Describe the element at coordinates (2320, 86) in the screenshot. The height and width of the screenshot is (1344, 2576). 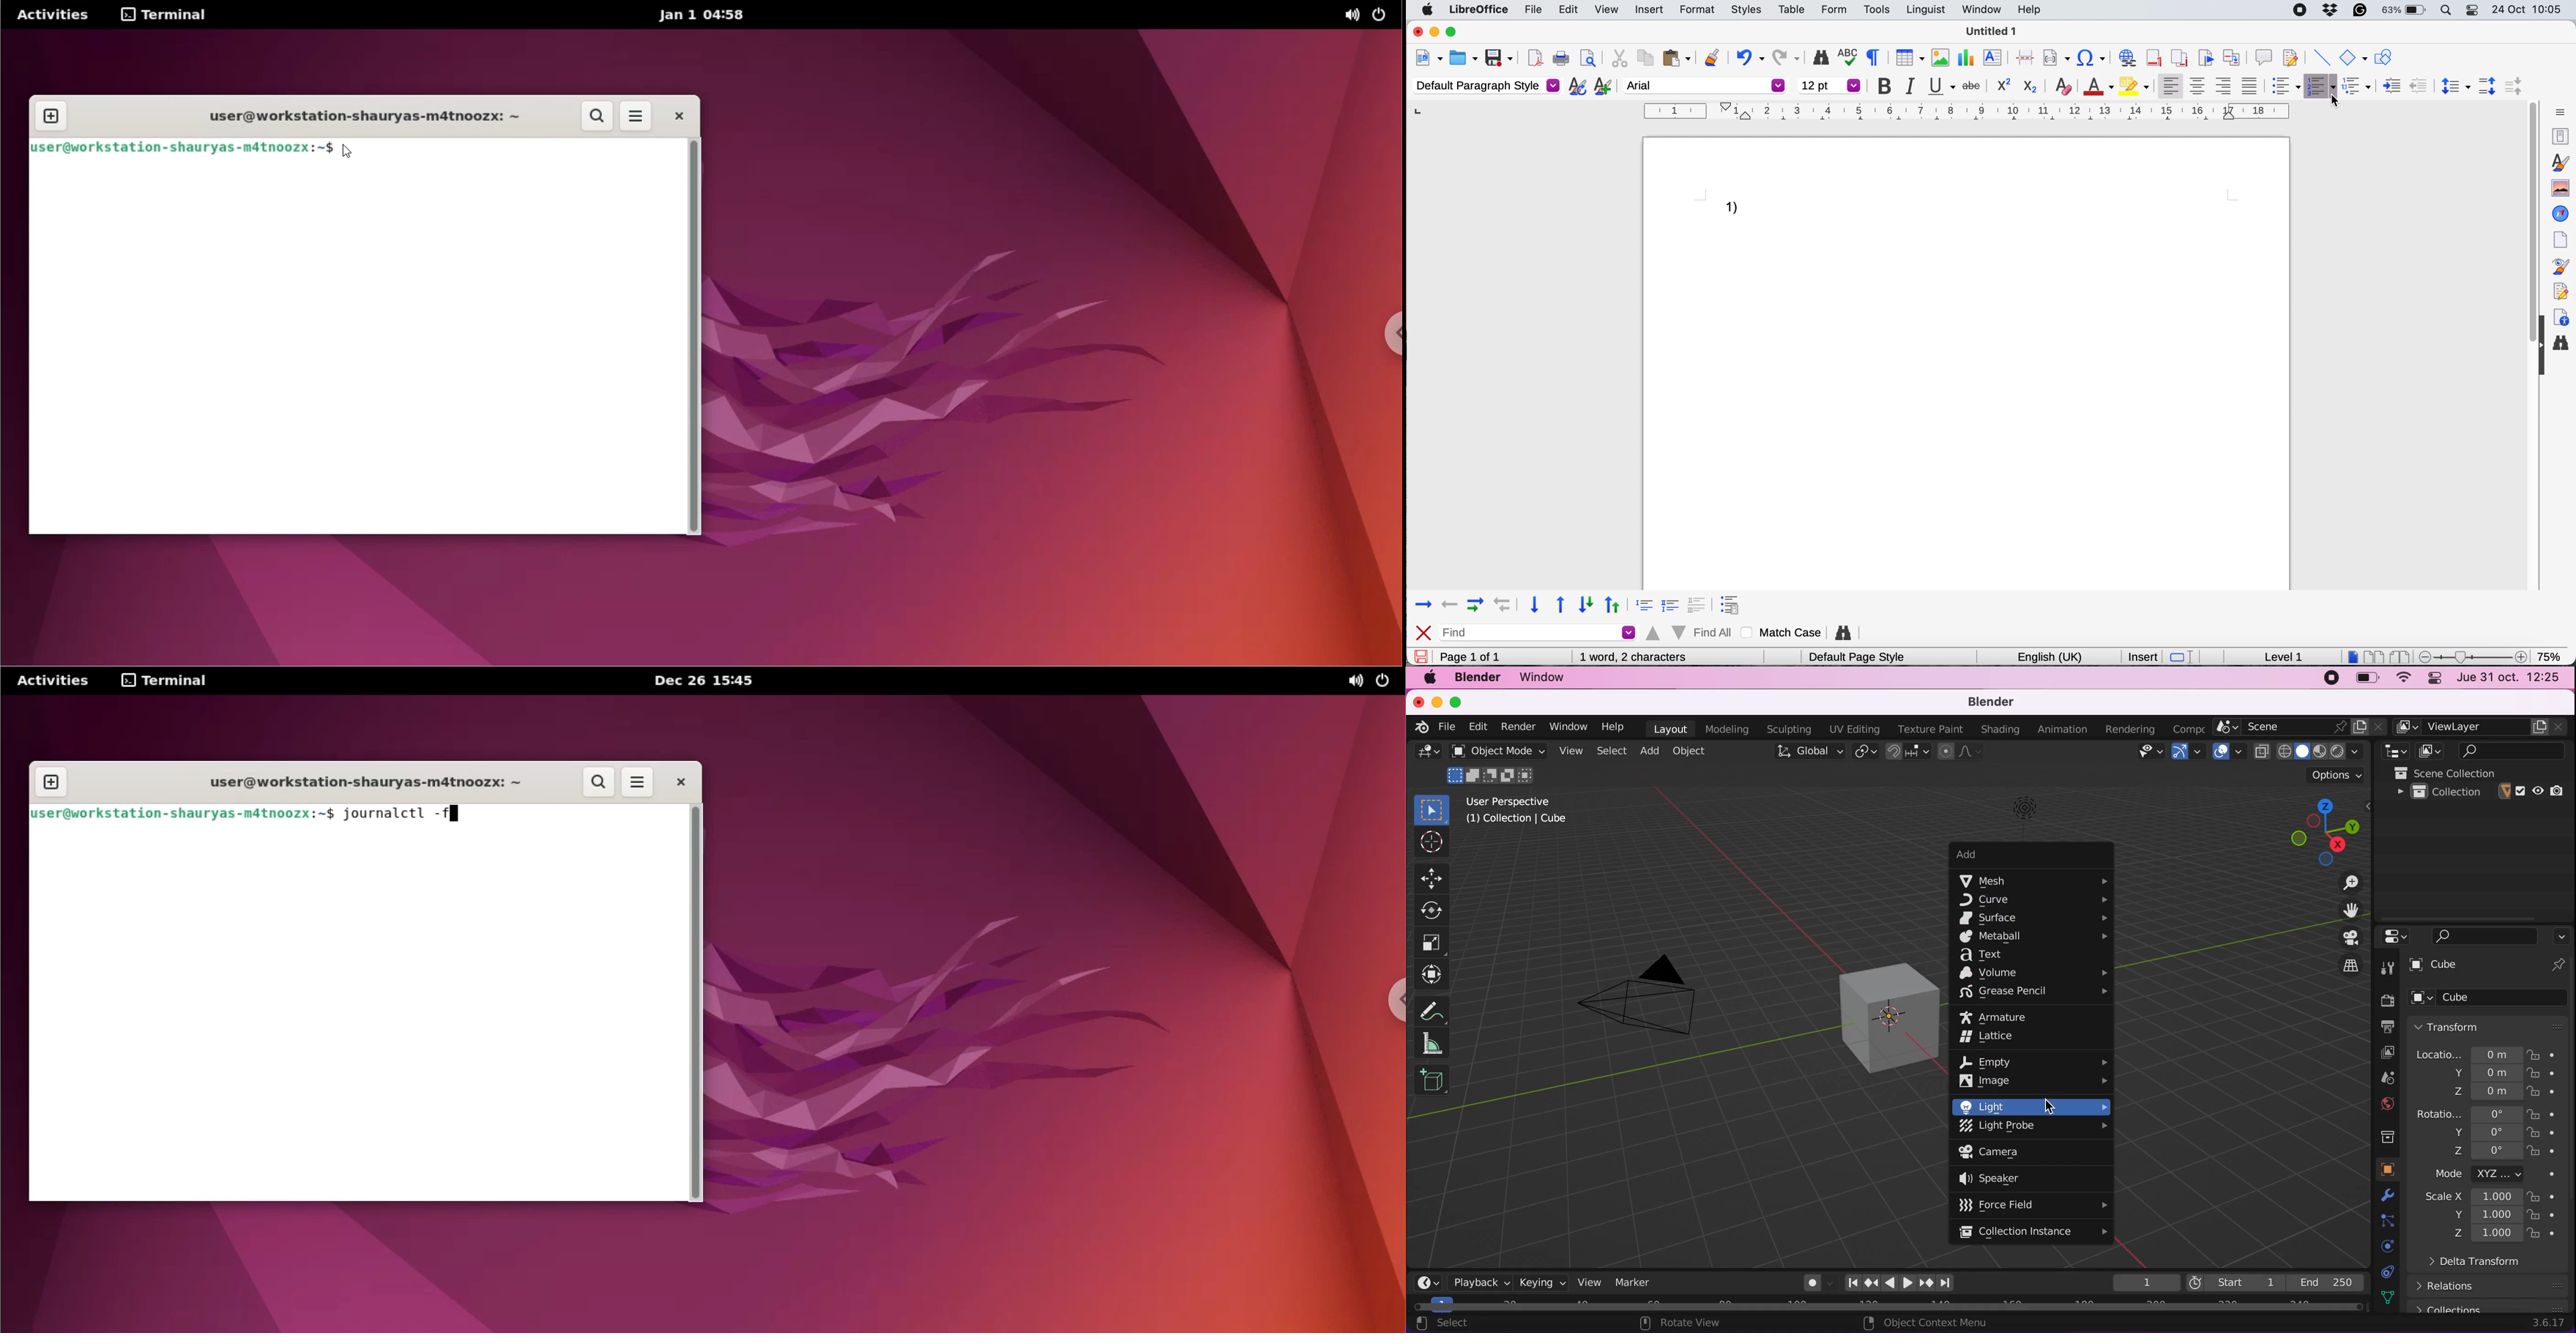
I see `toggle ordered list` at that location.